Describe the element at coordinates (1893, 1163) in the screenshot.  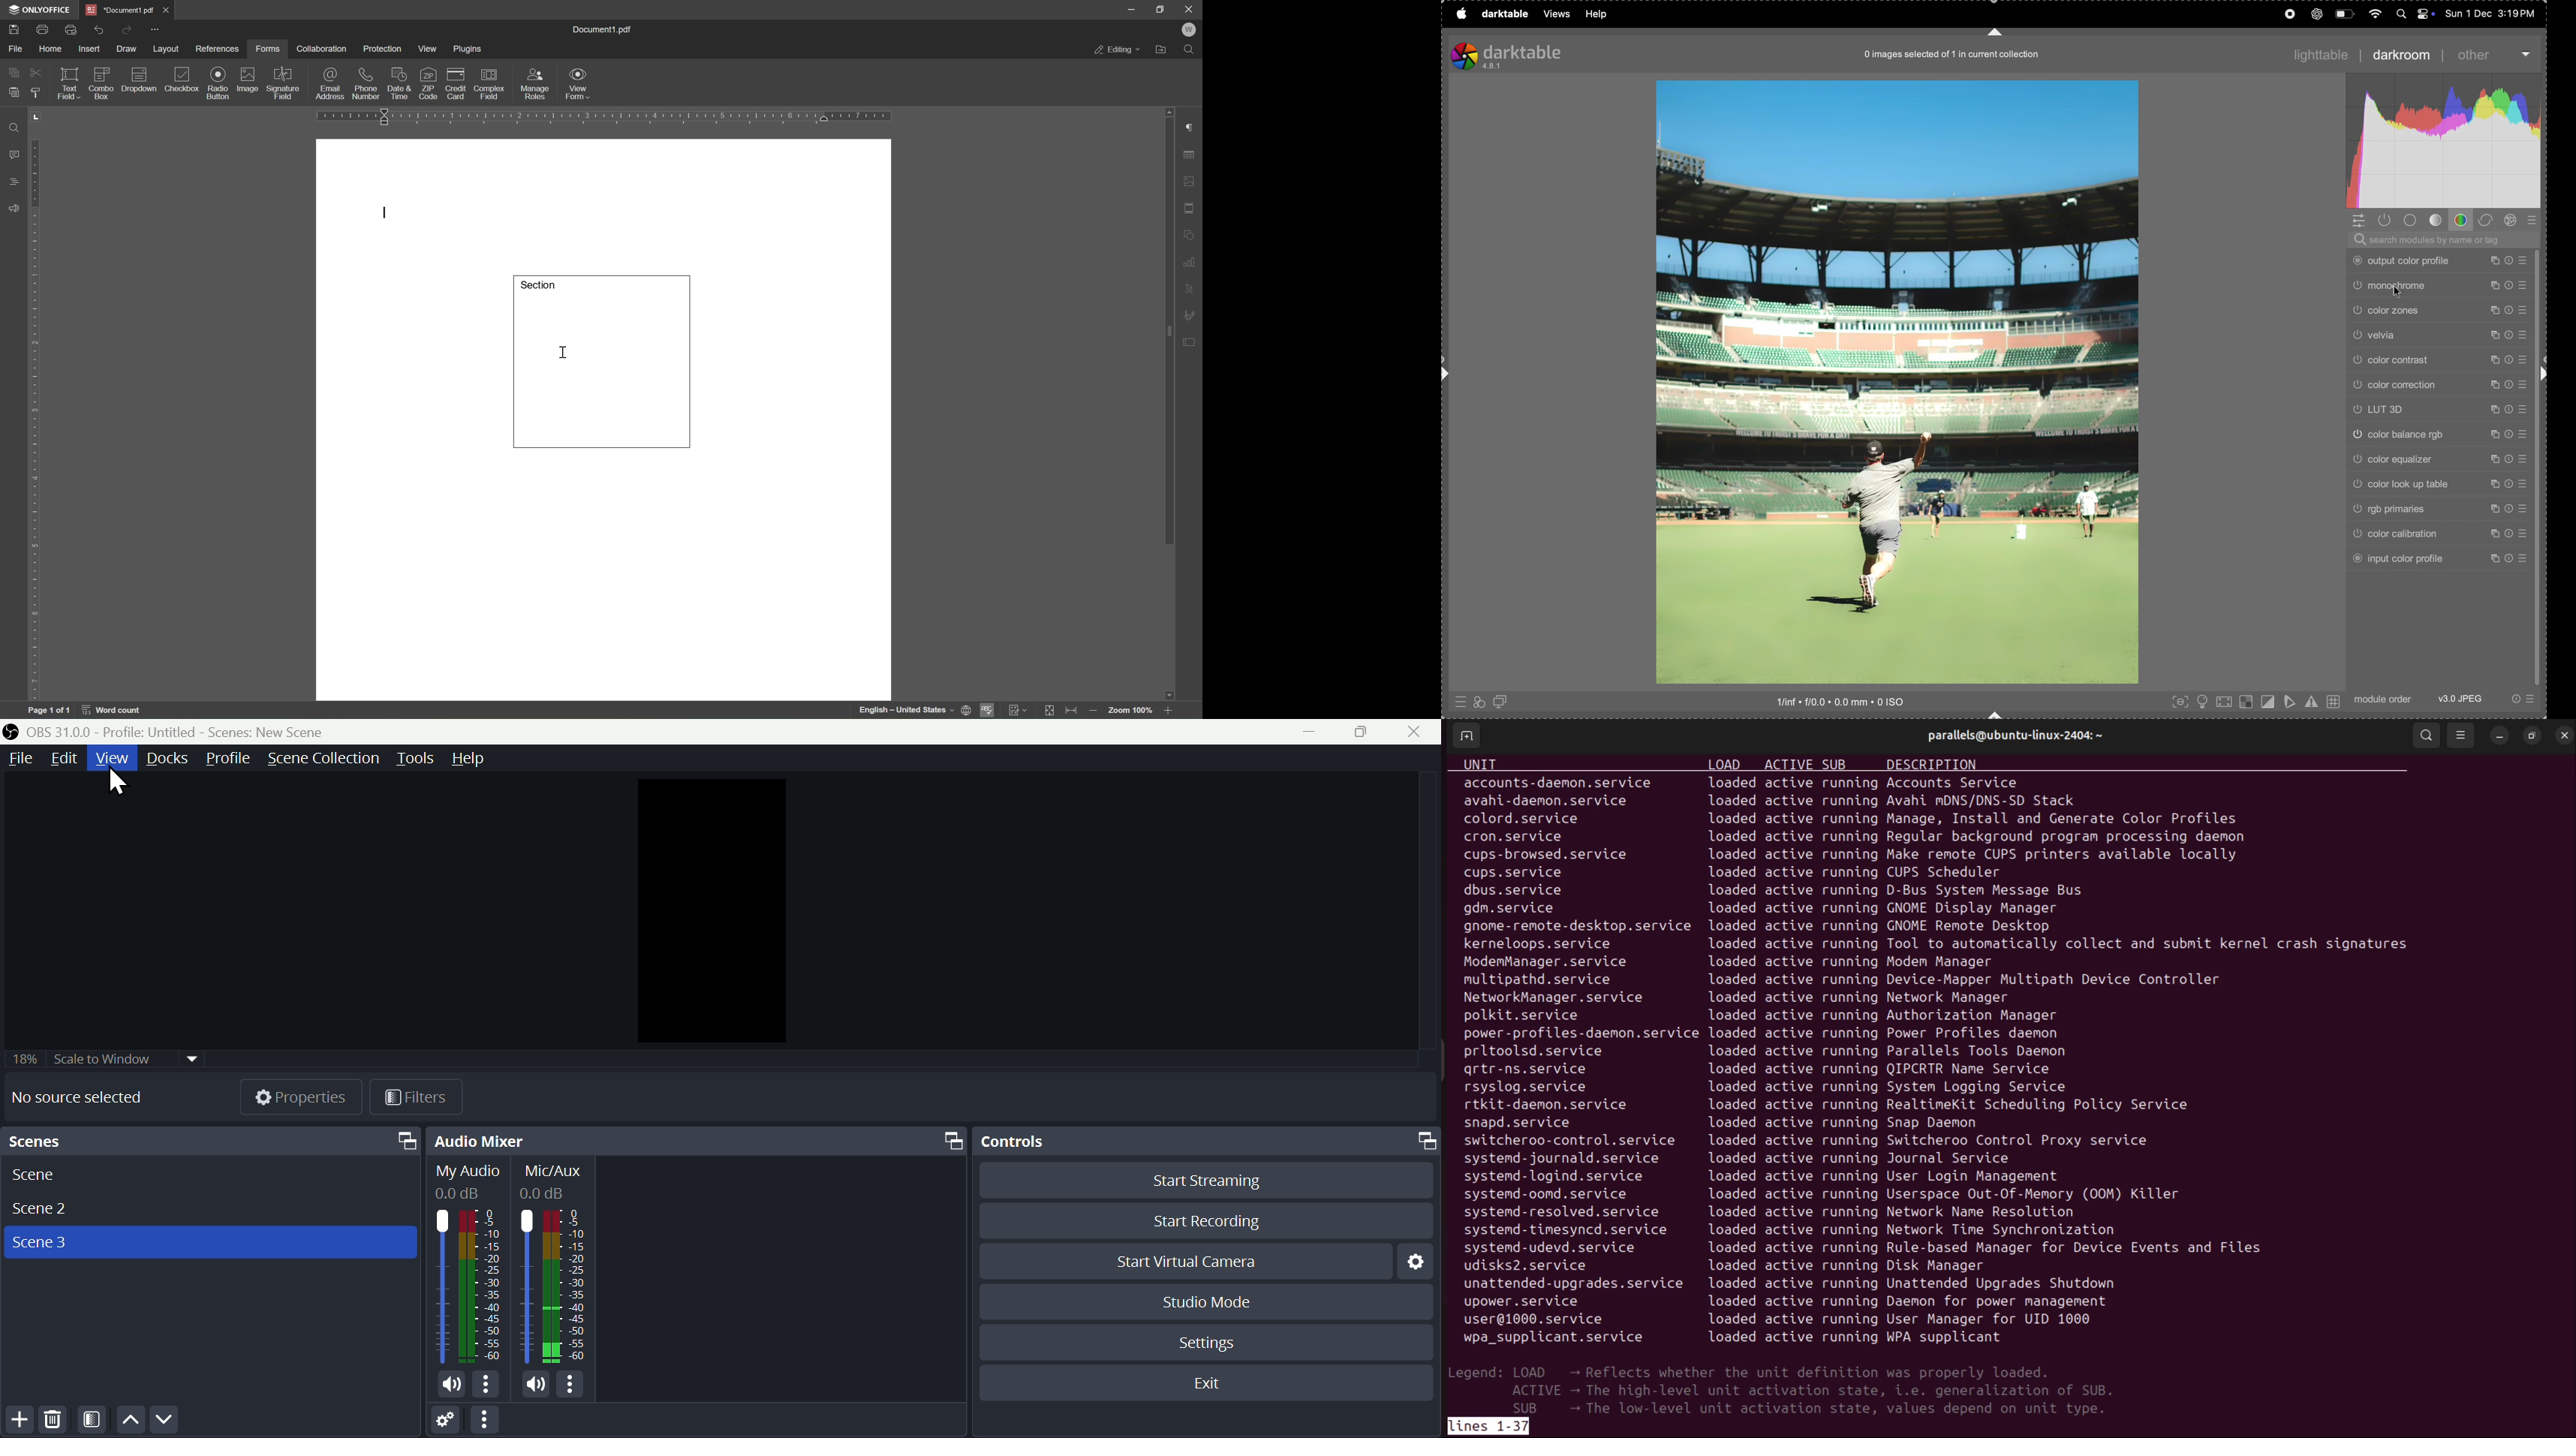
I see `active running ` at that location.